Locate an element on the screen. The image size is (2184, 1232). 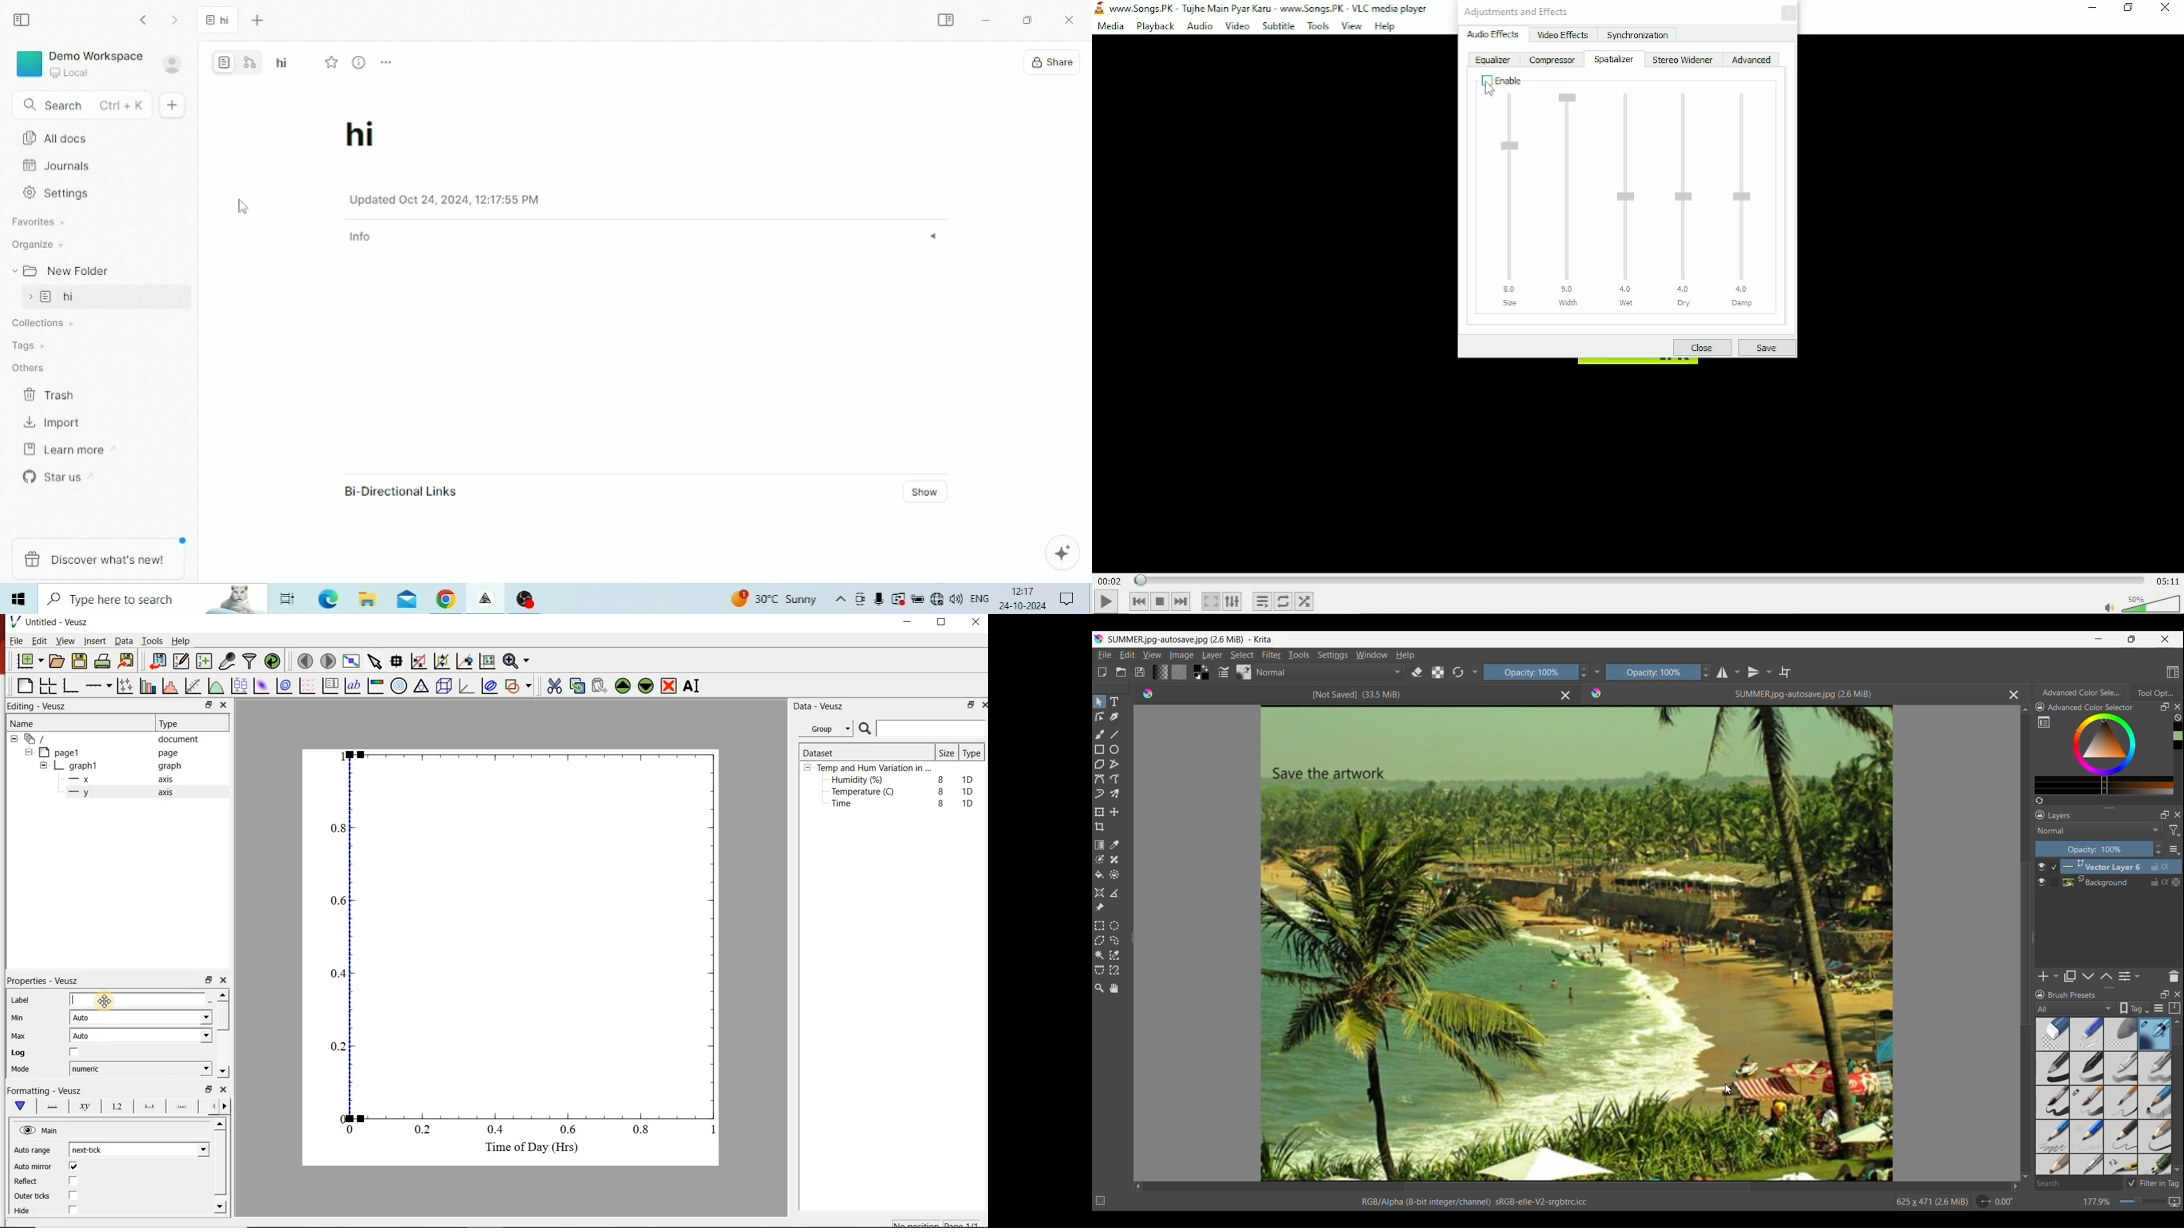
Similar color selection tool is located at coordinates (1114, 955).